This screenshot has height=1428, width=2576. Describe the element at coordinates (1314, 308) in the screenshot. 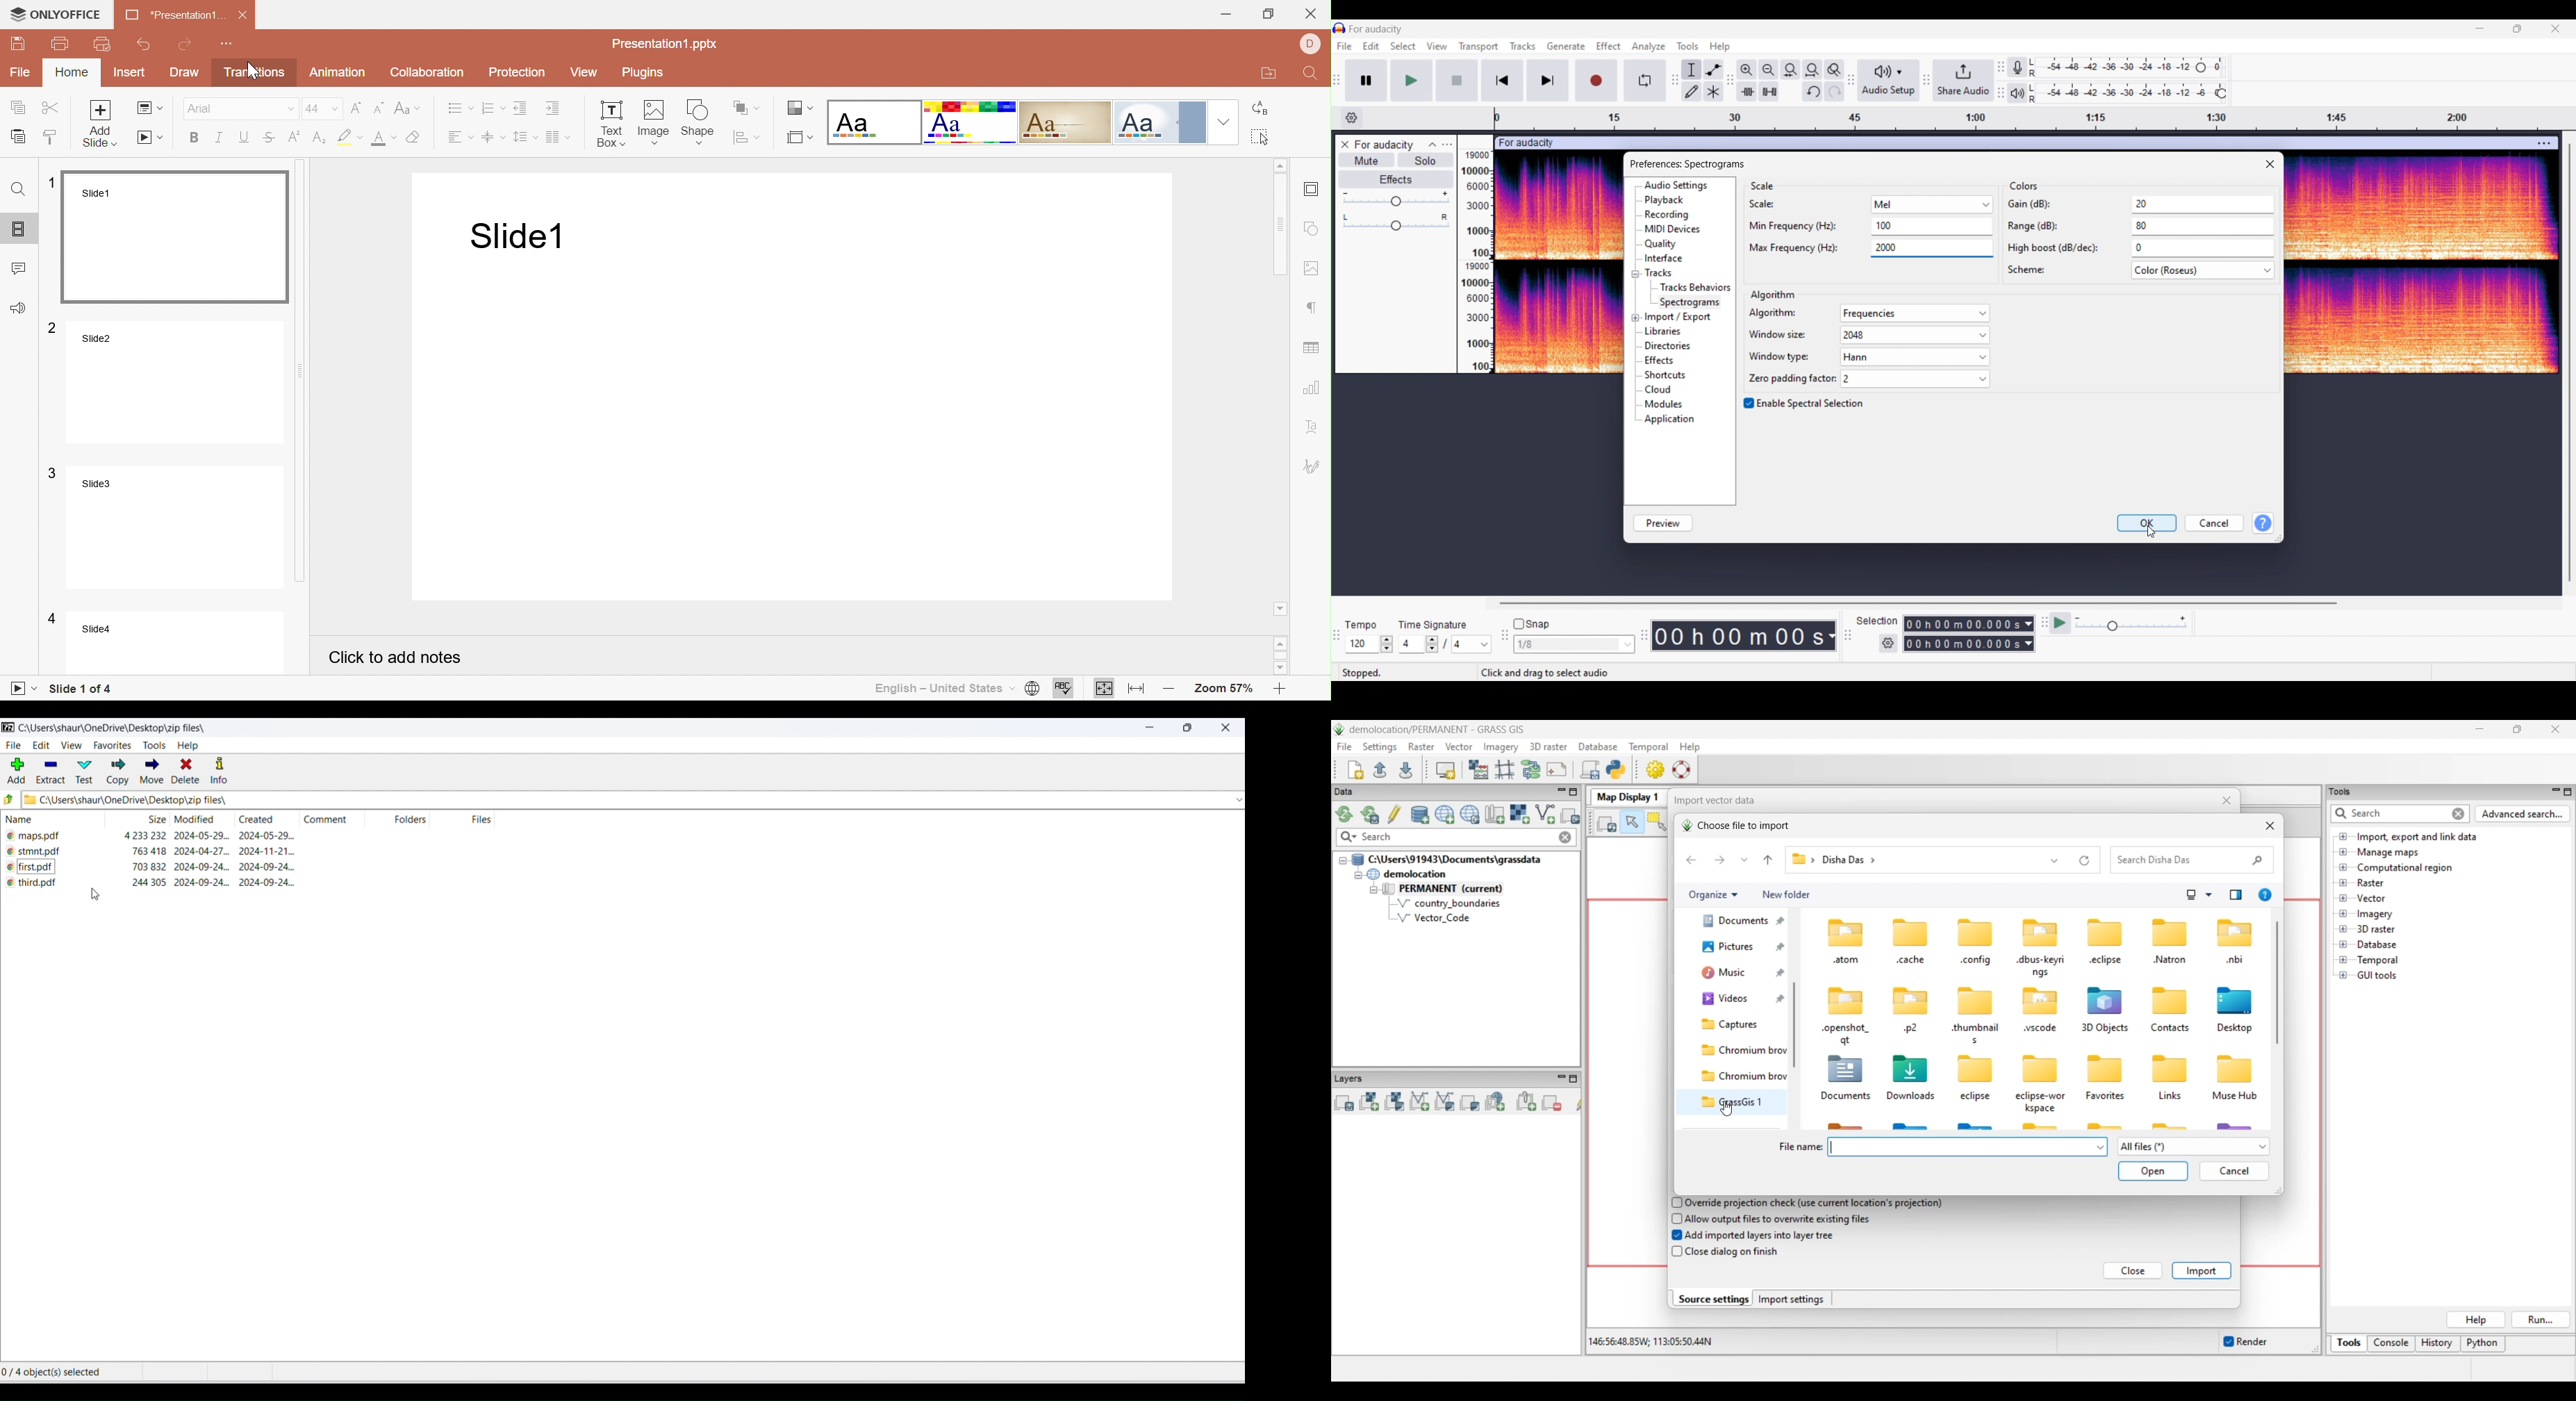

I see `Paragraph settings` at that location.